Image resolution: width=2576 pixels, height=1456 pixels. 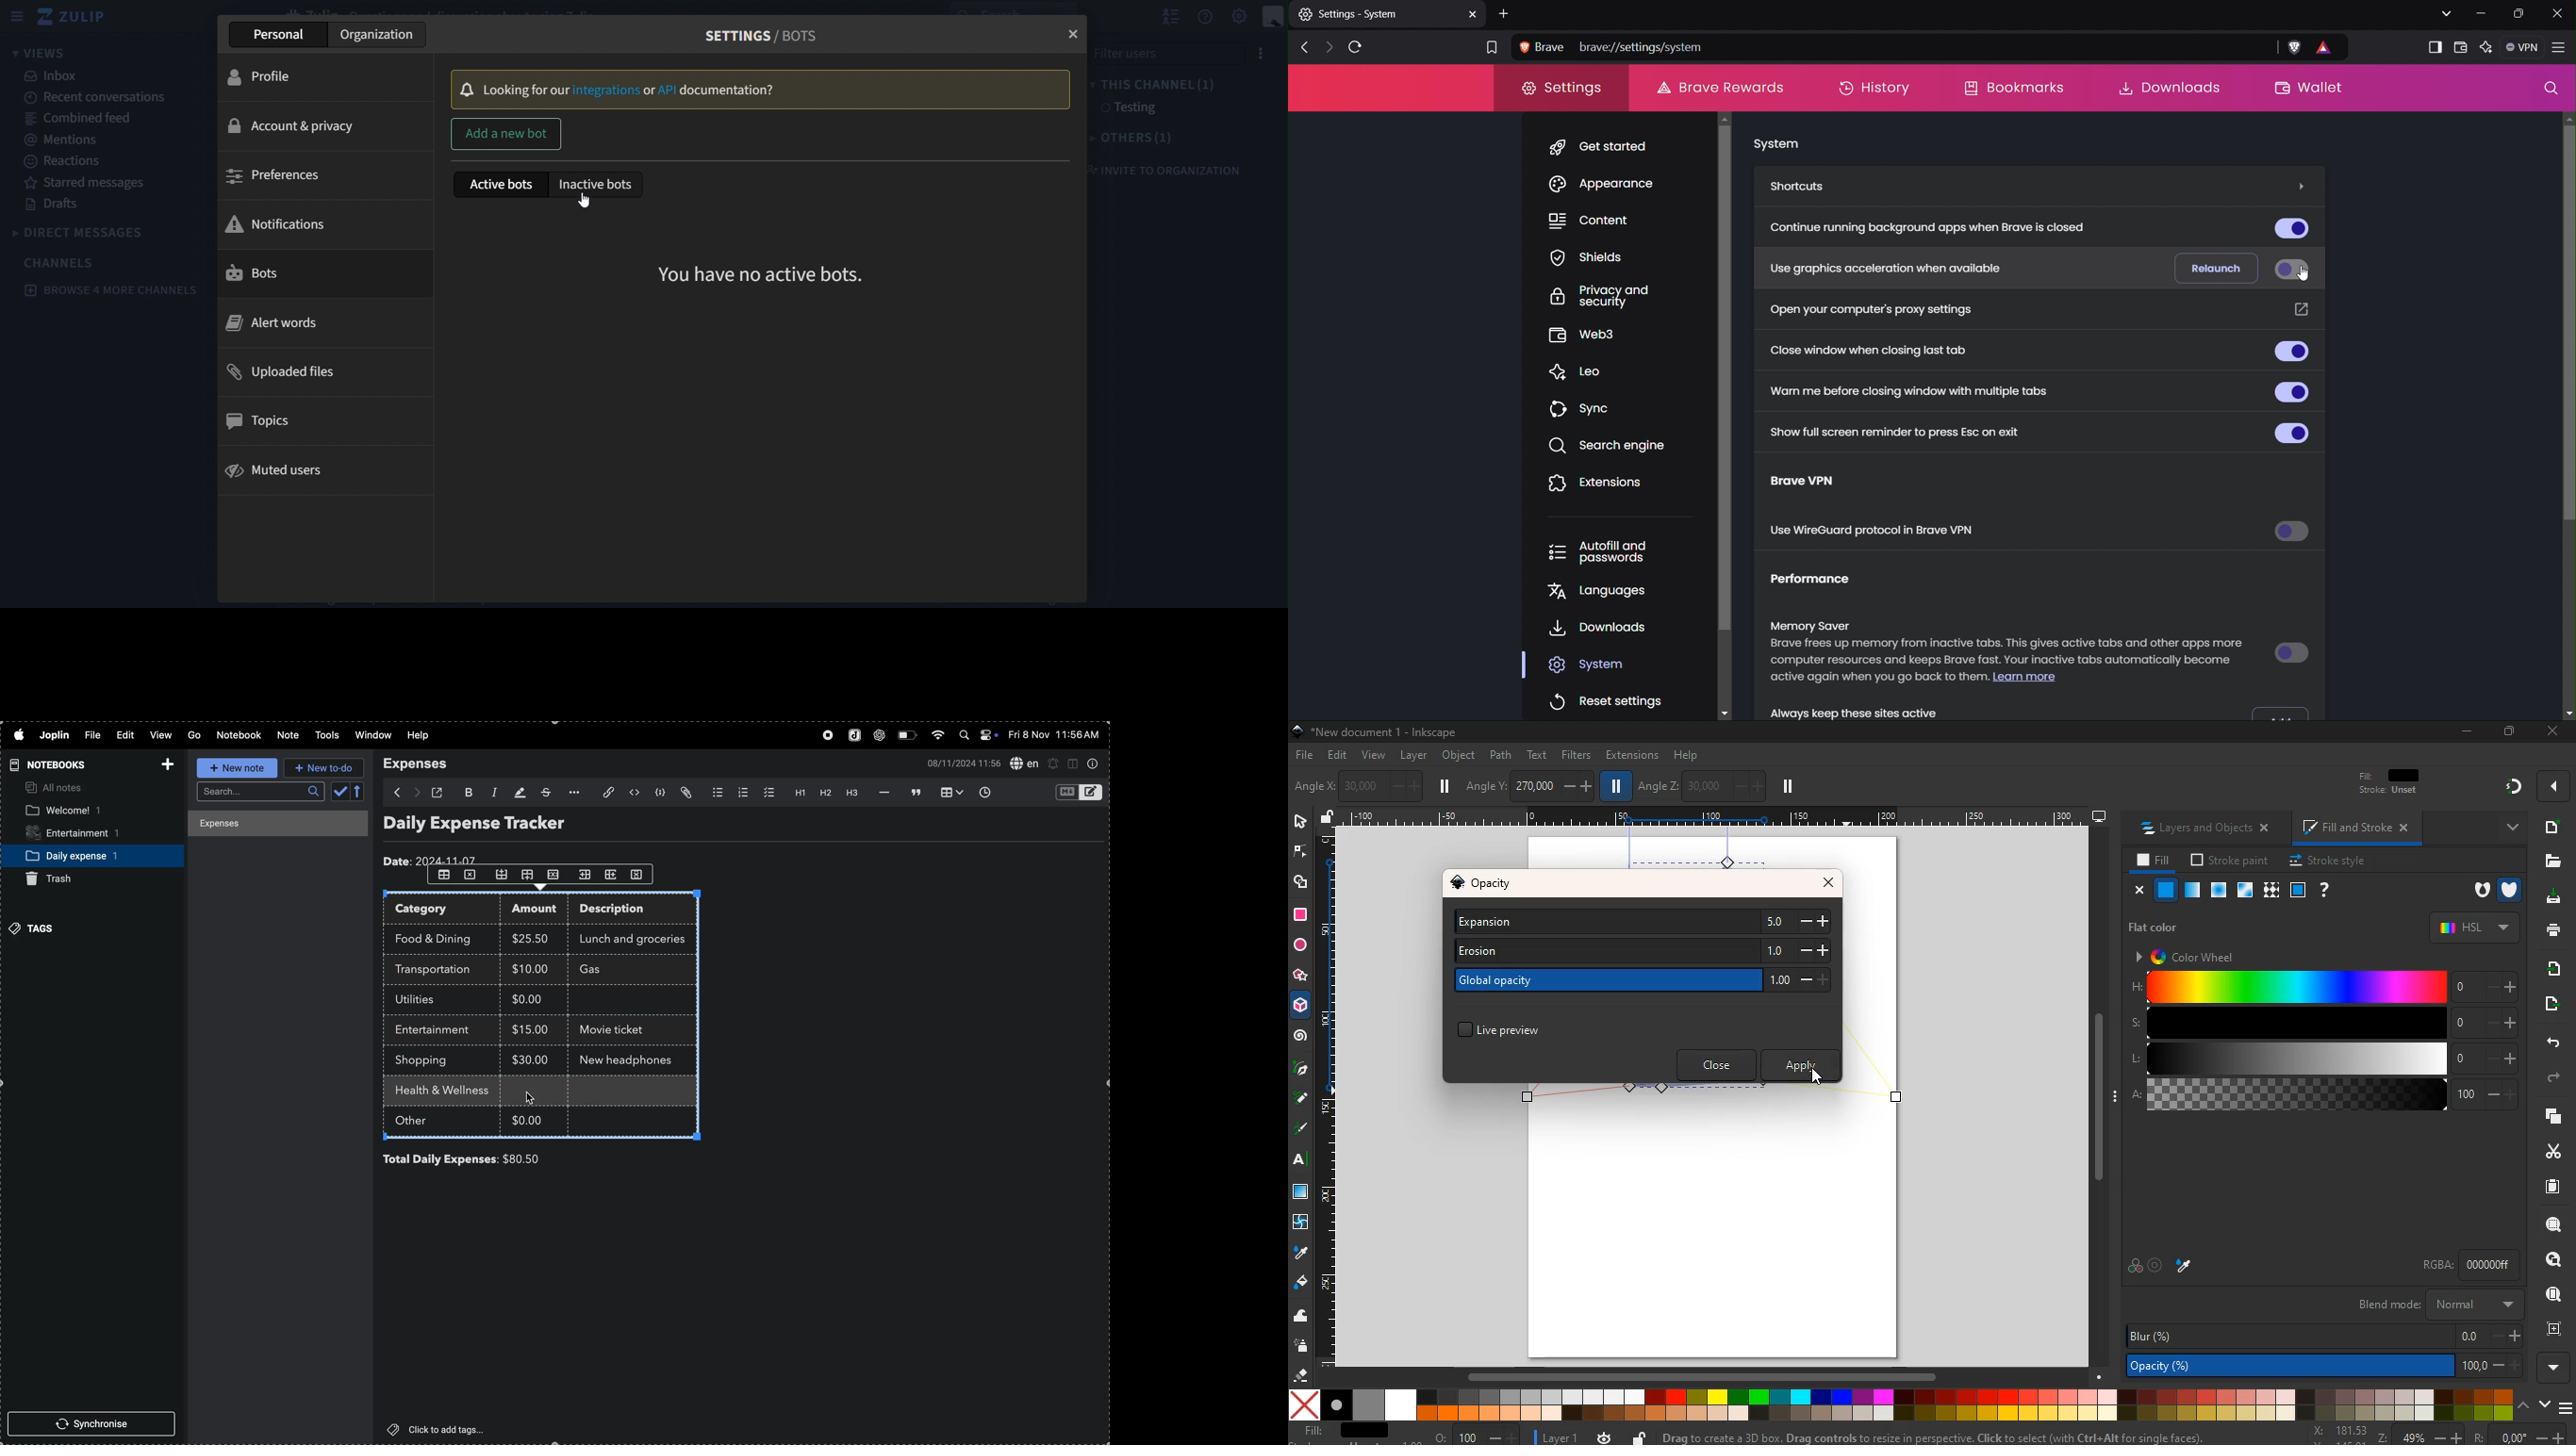 I want to click on shift coloumn to right, so click(x=585, y=874).